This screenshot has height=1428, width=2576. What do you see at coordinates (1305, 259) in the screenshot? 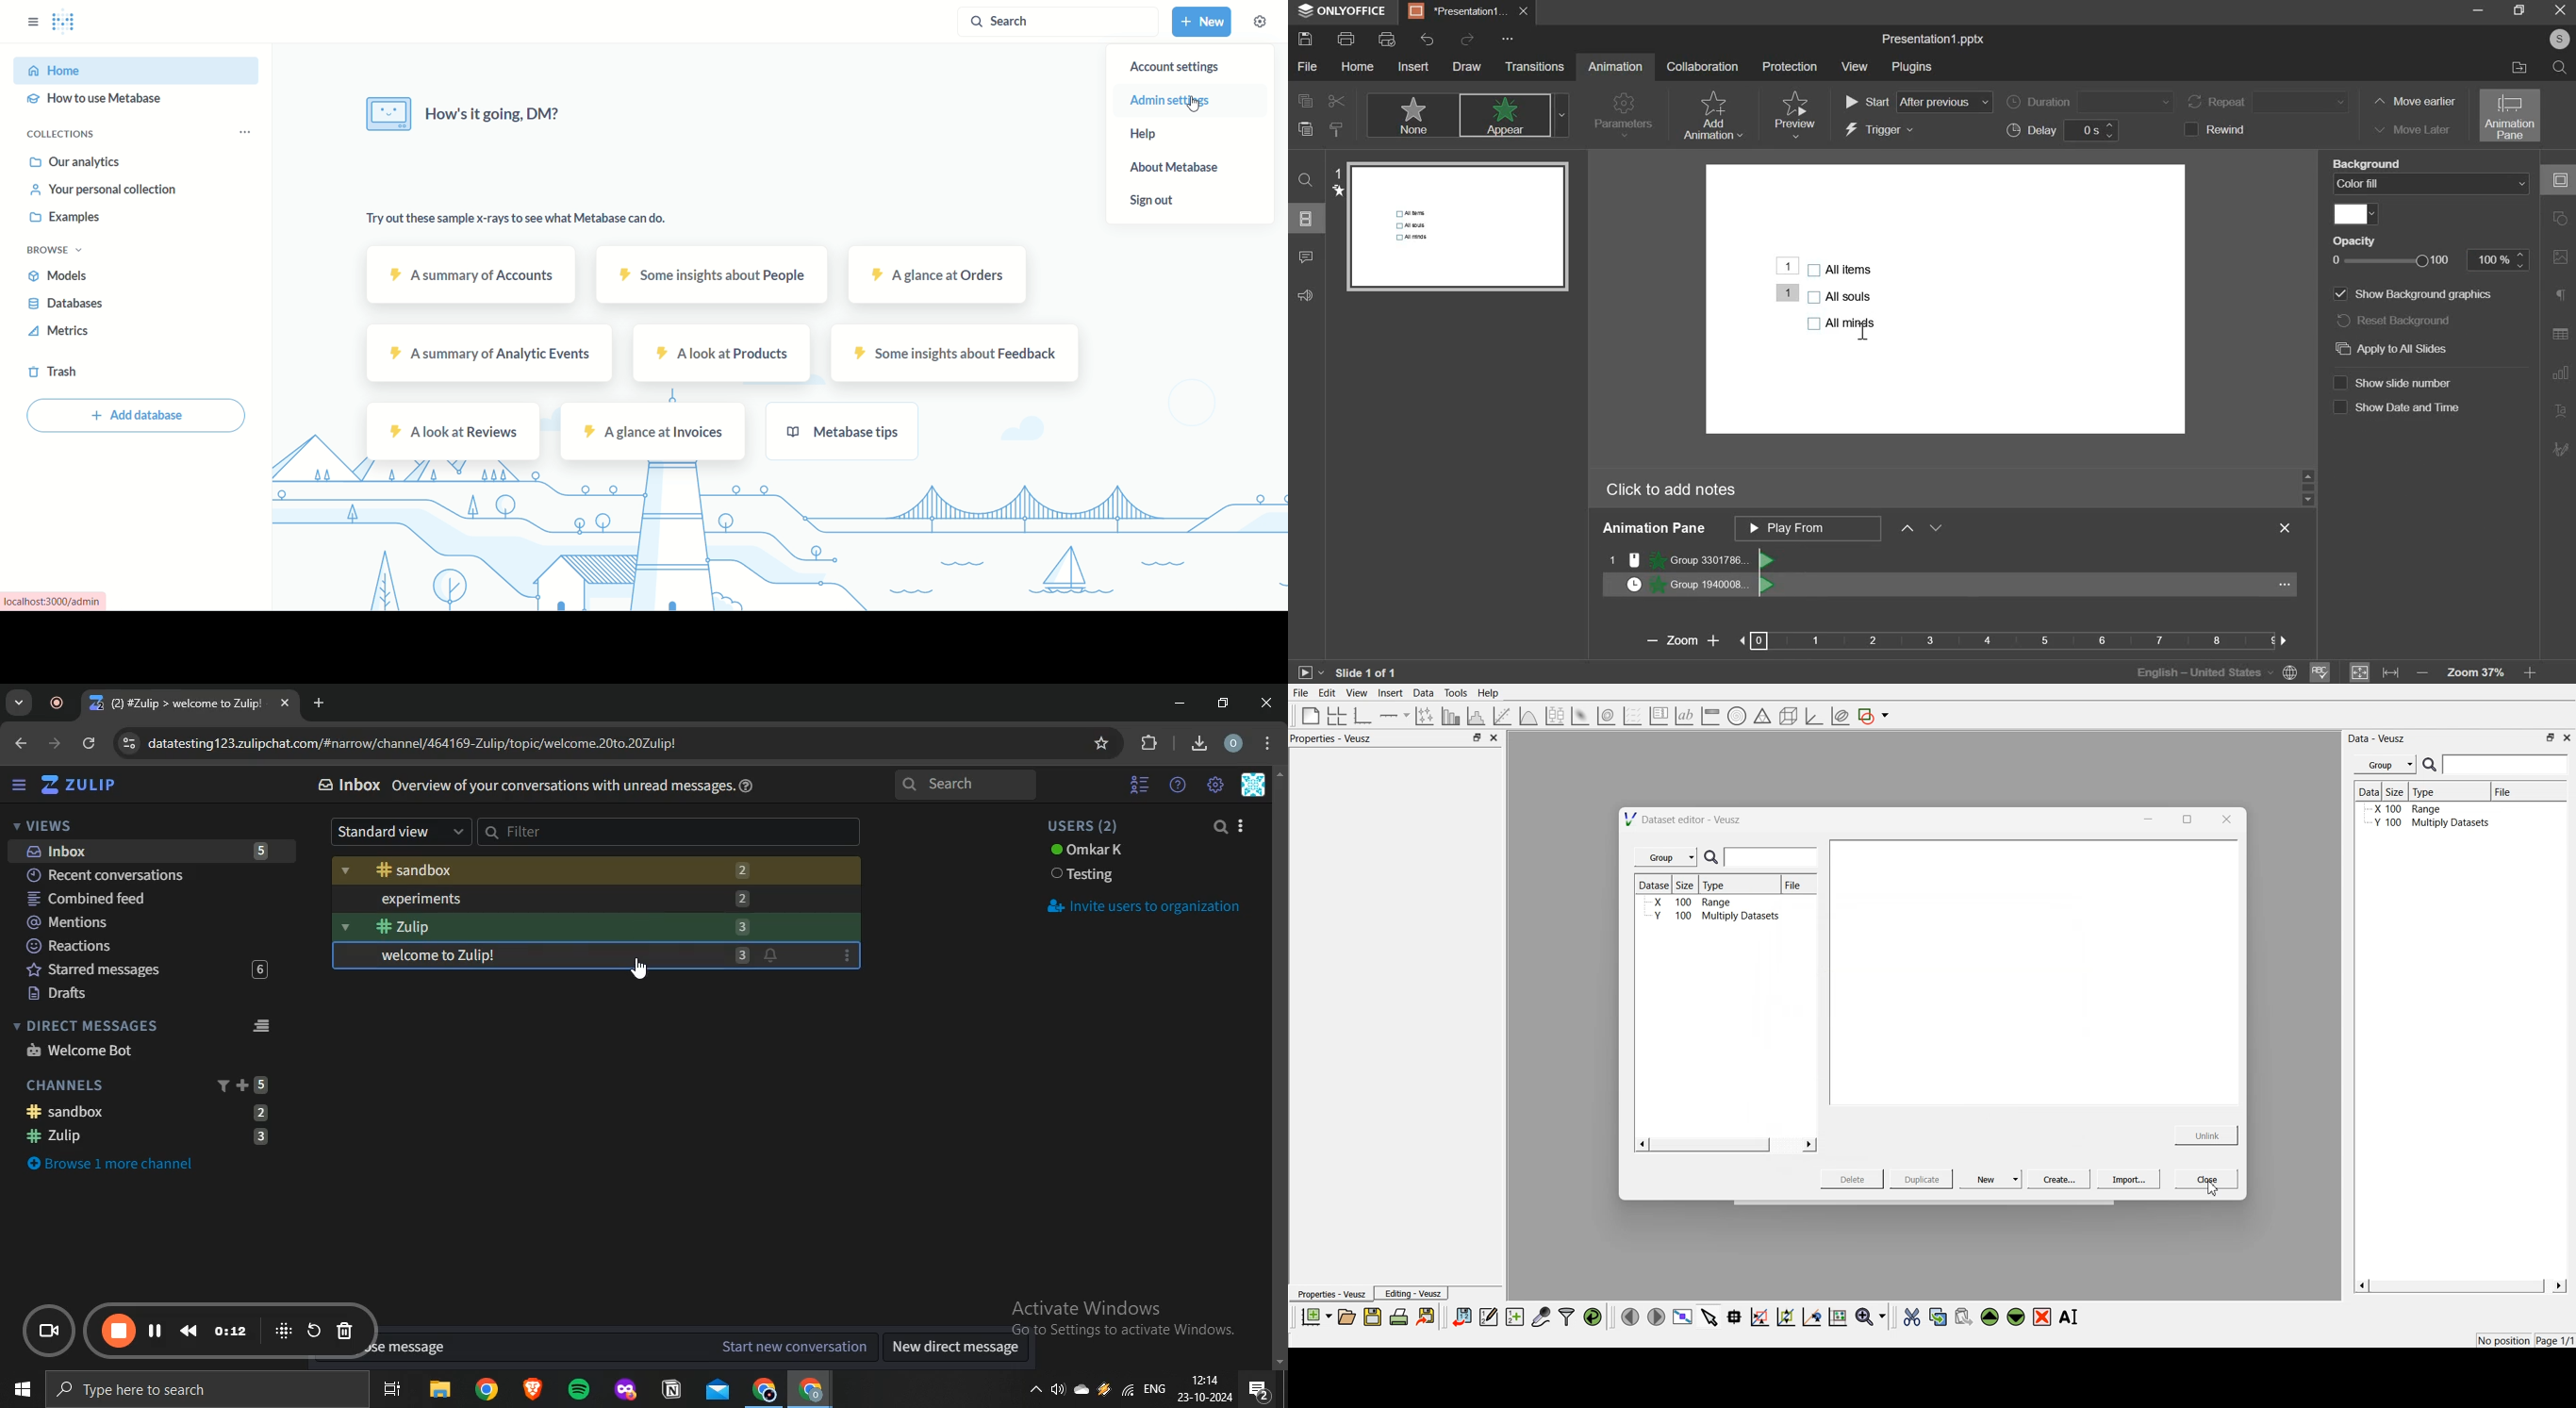
I see `comment` at bounding box center [1305, 259].